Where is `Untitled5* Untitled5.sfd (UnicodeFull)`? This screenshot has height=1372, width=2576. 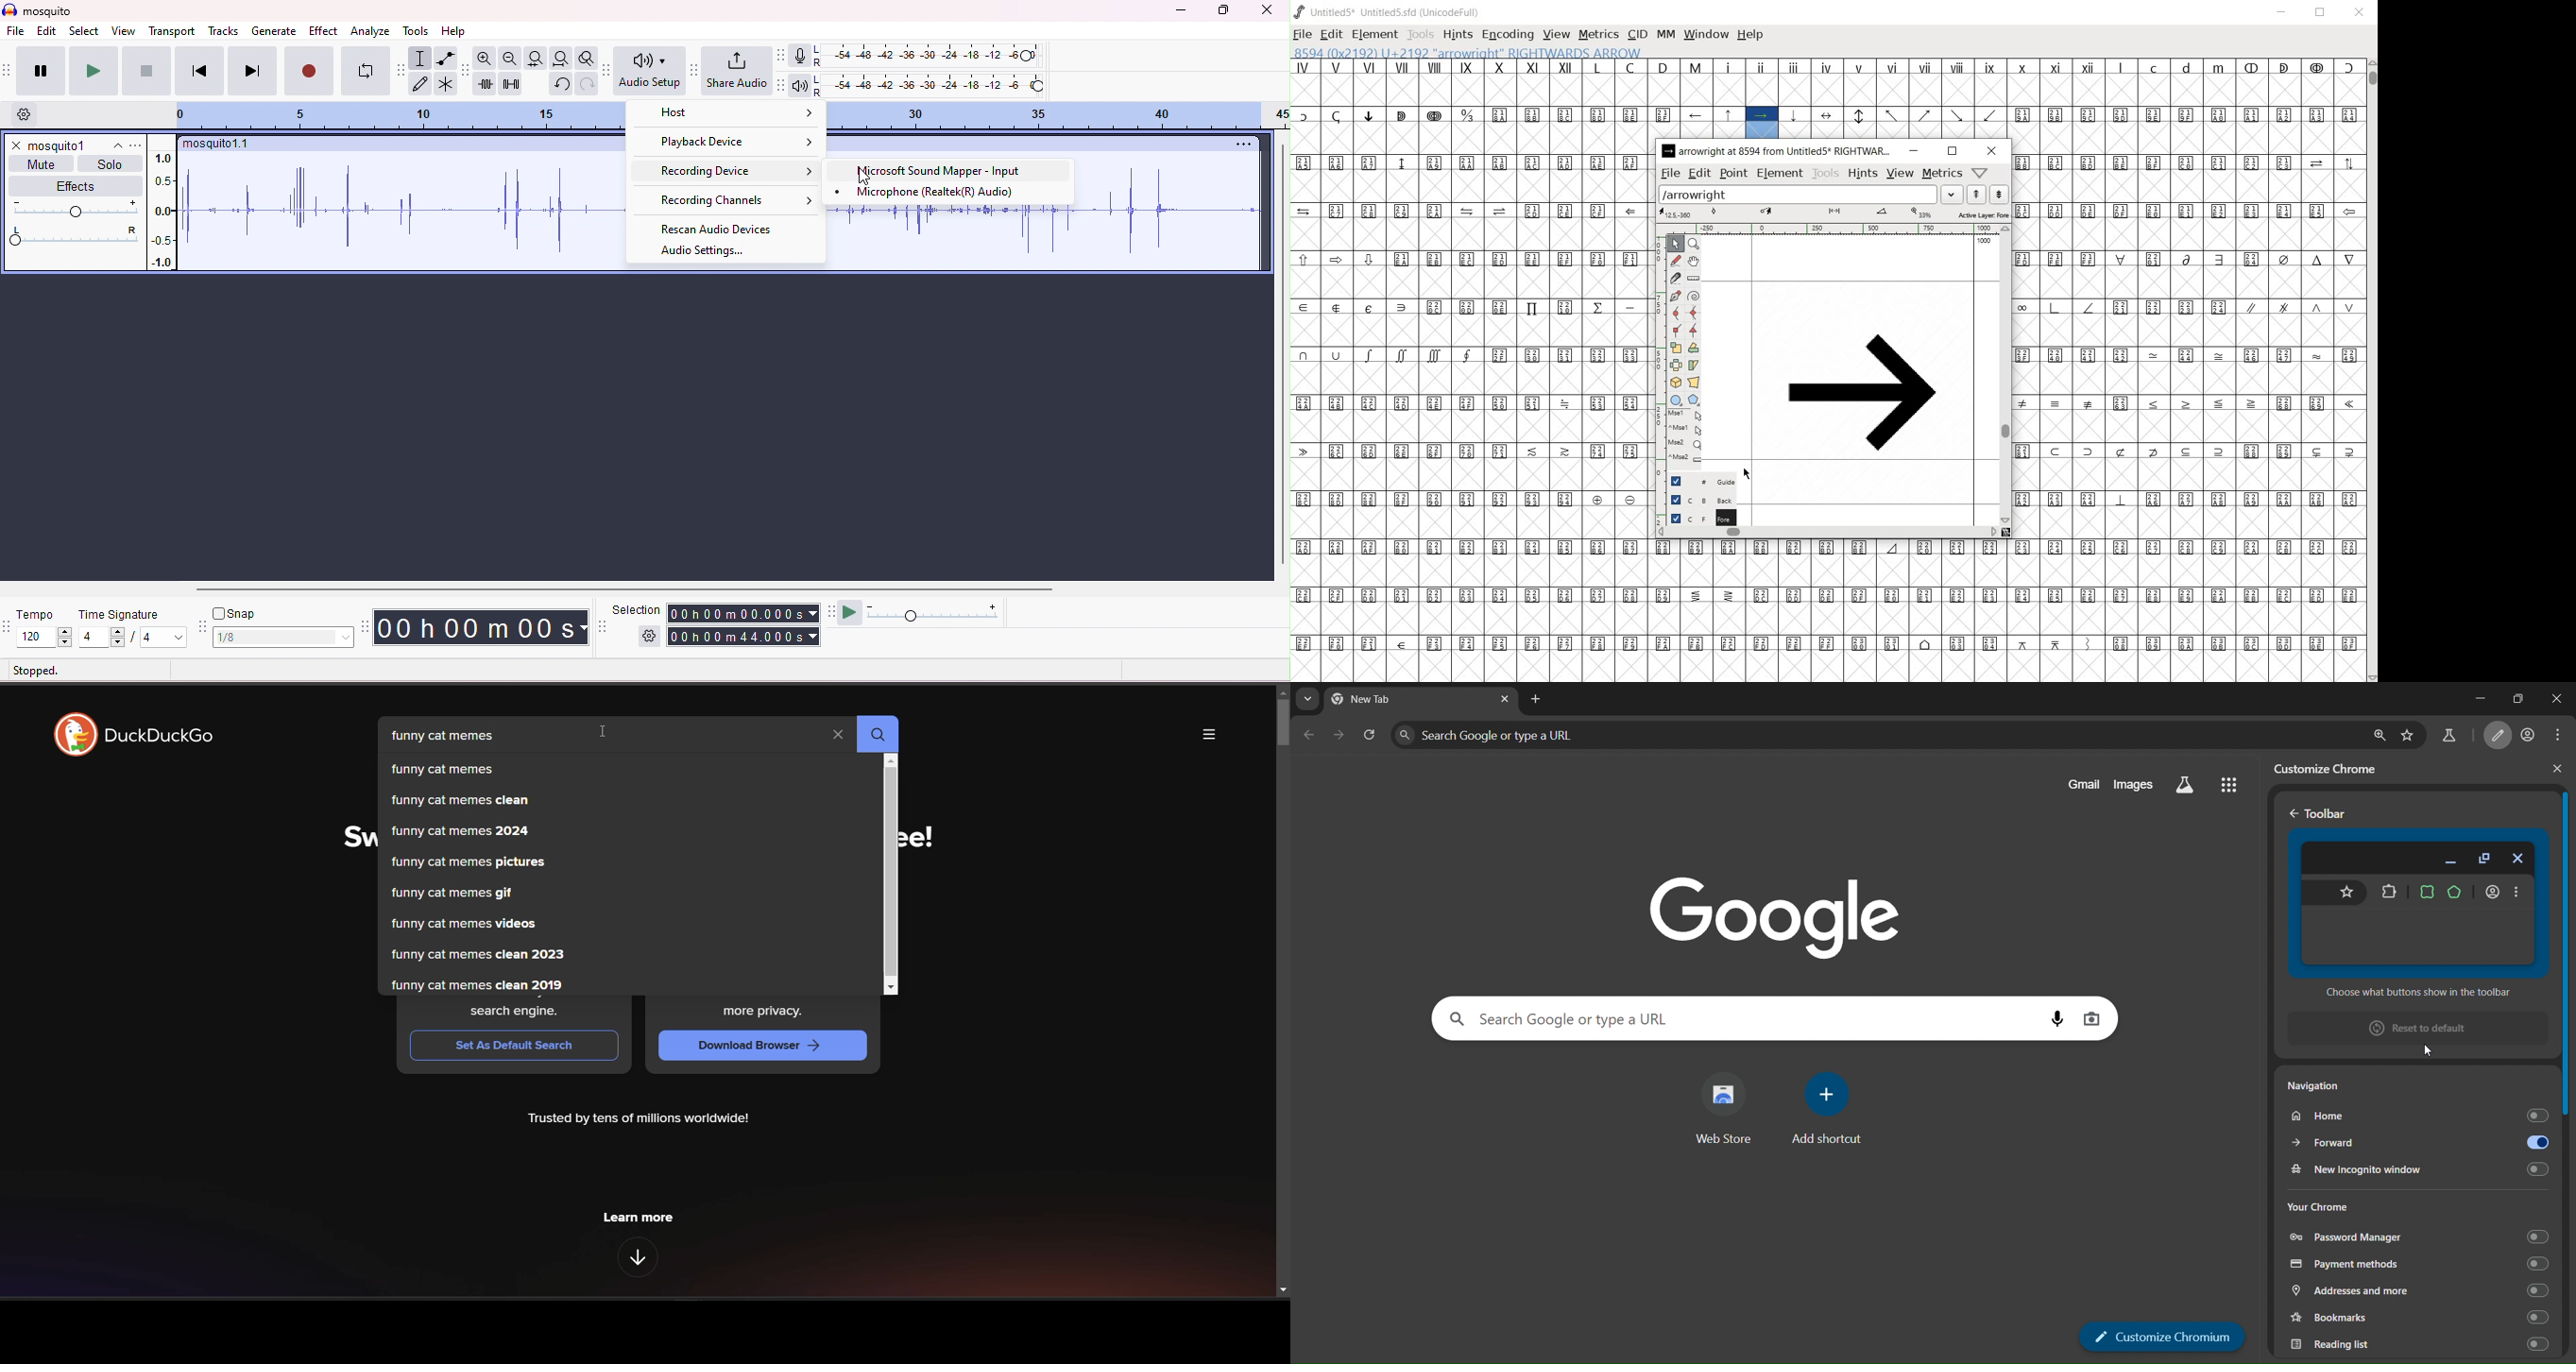 Untitled5* Untitled5.sfd (UnicodeFull) is located at coordinates (1389, 12).